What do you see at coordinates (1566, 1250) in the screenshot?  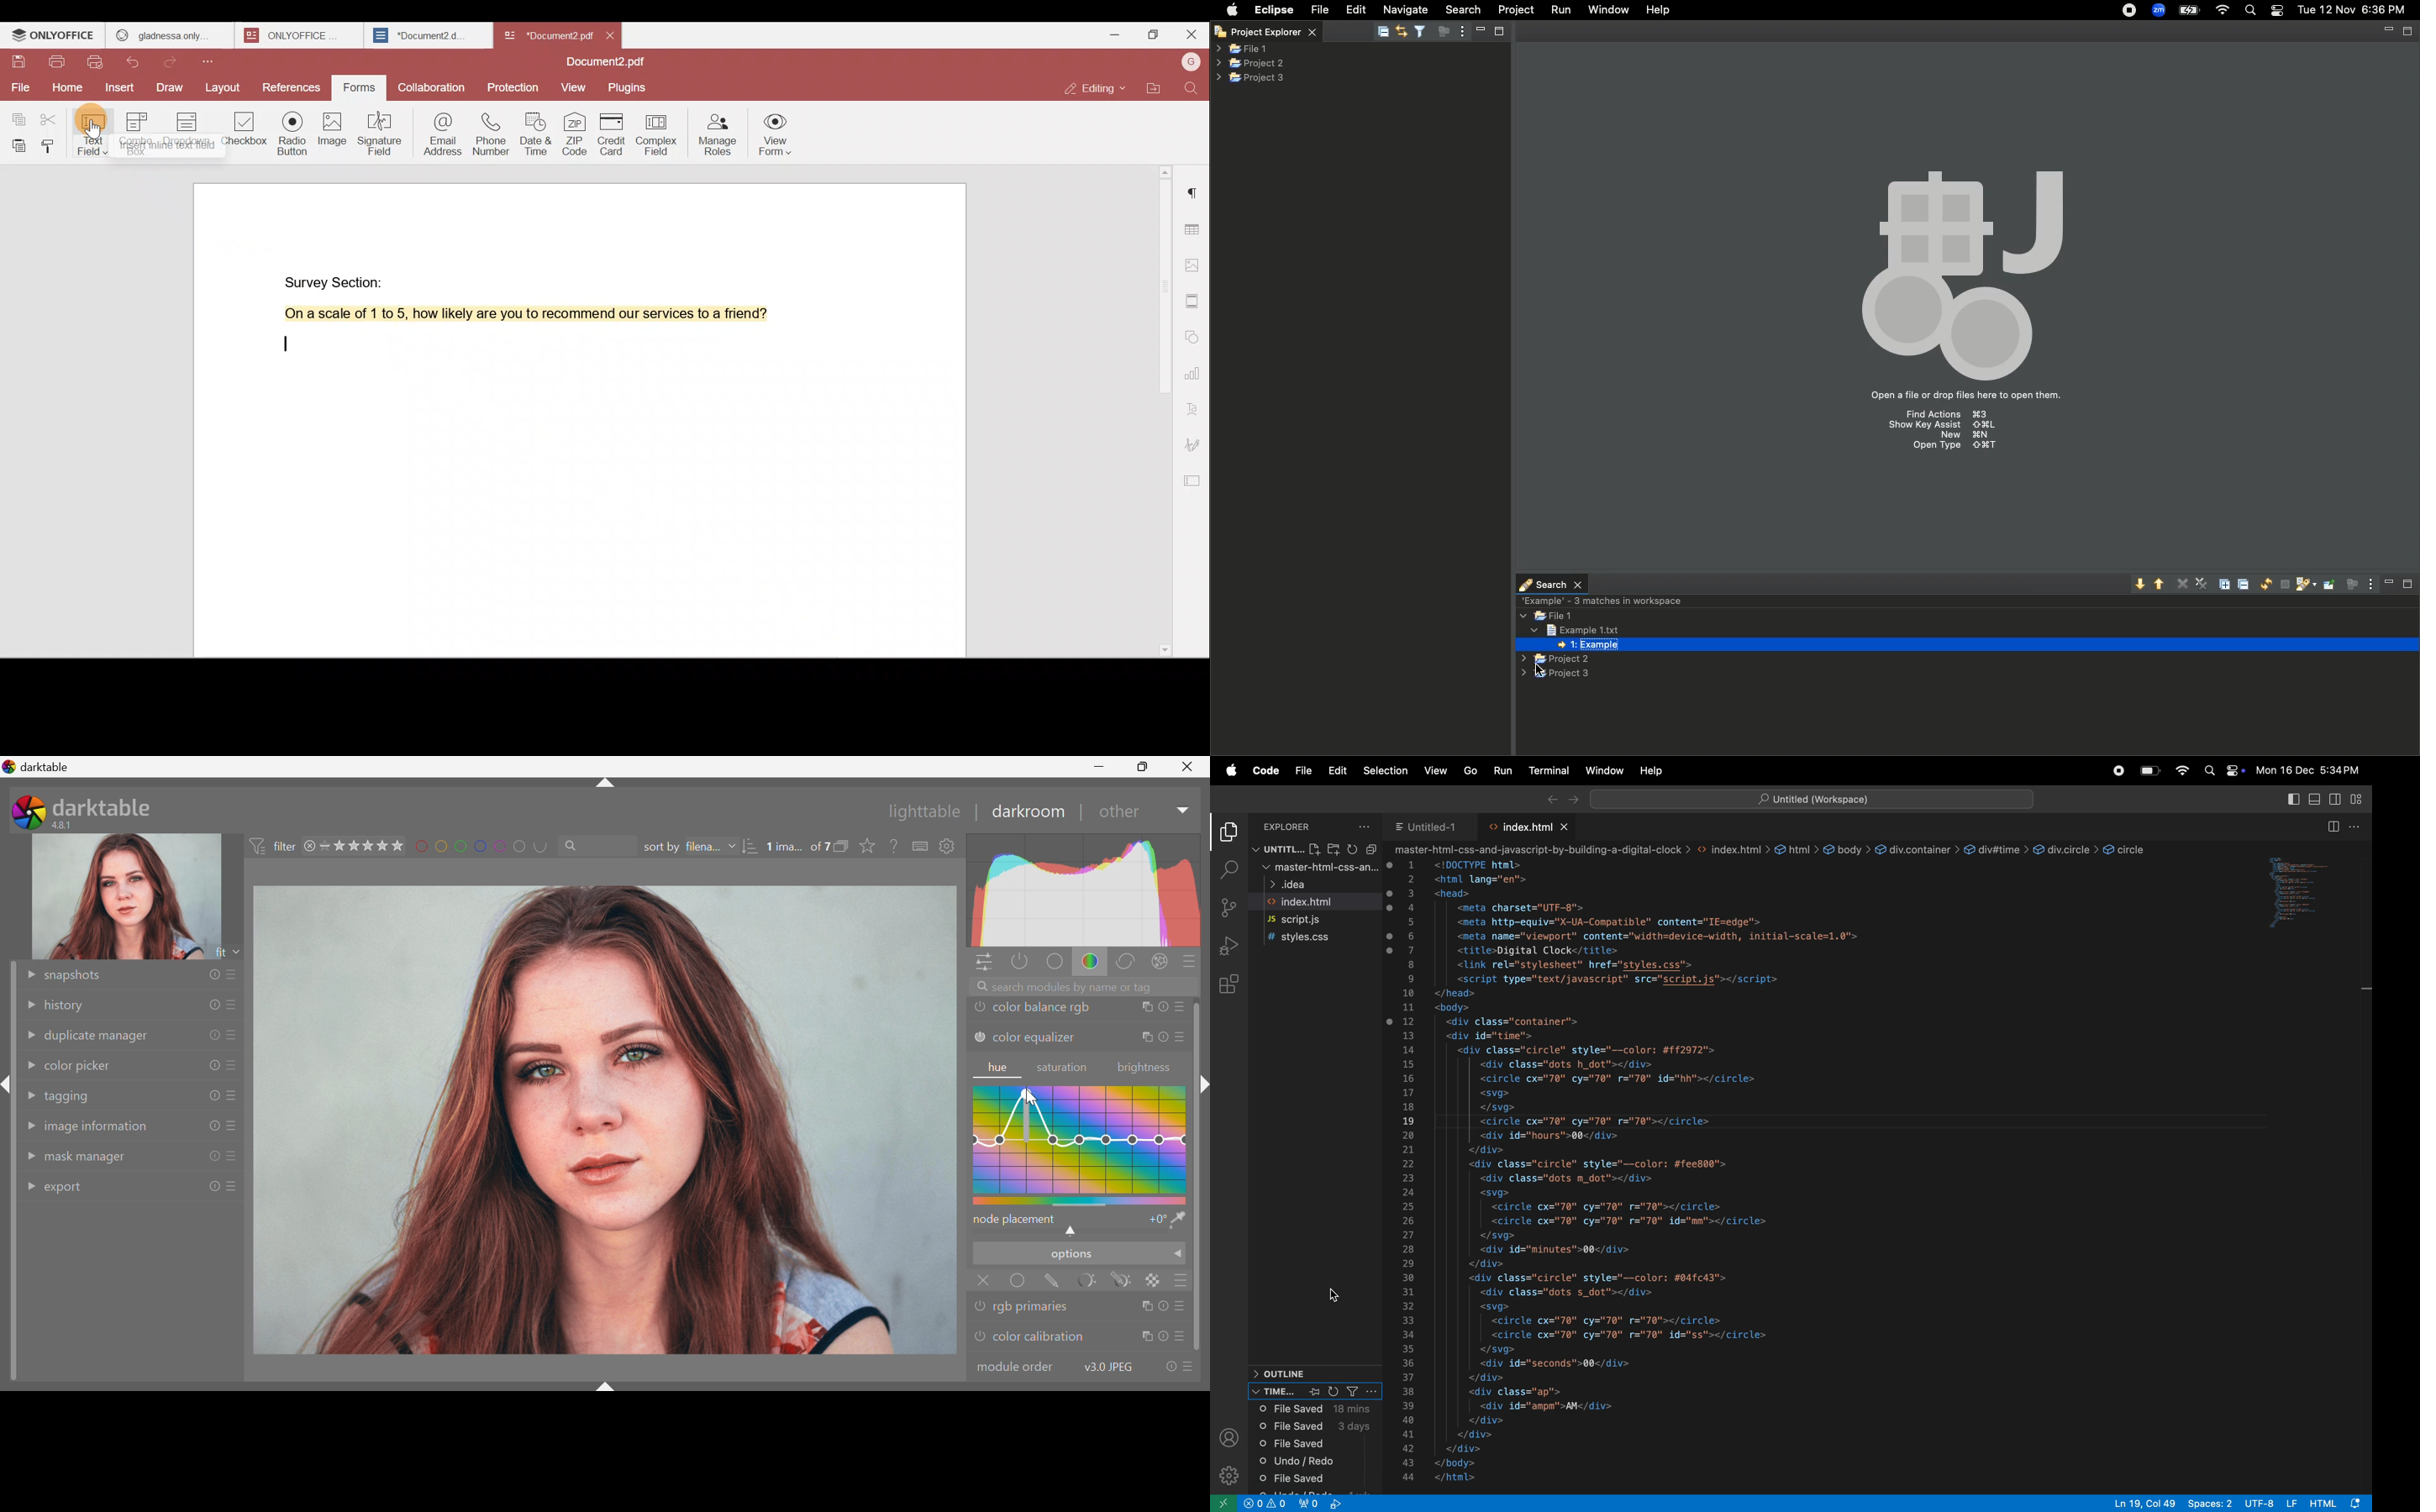 I see `<div id="minutes">00</div>` at bounding box center [1566, 1250].